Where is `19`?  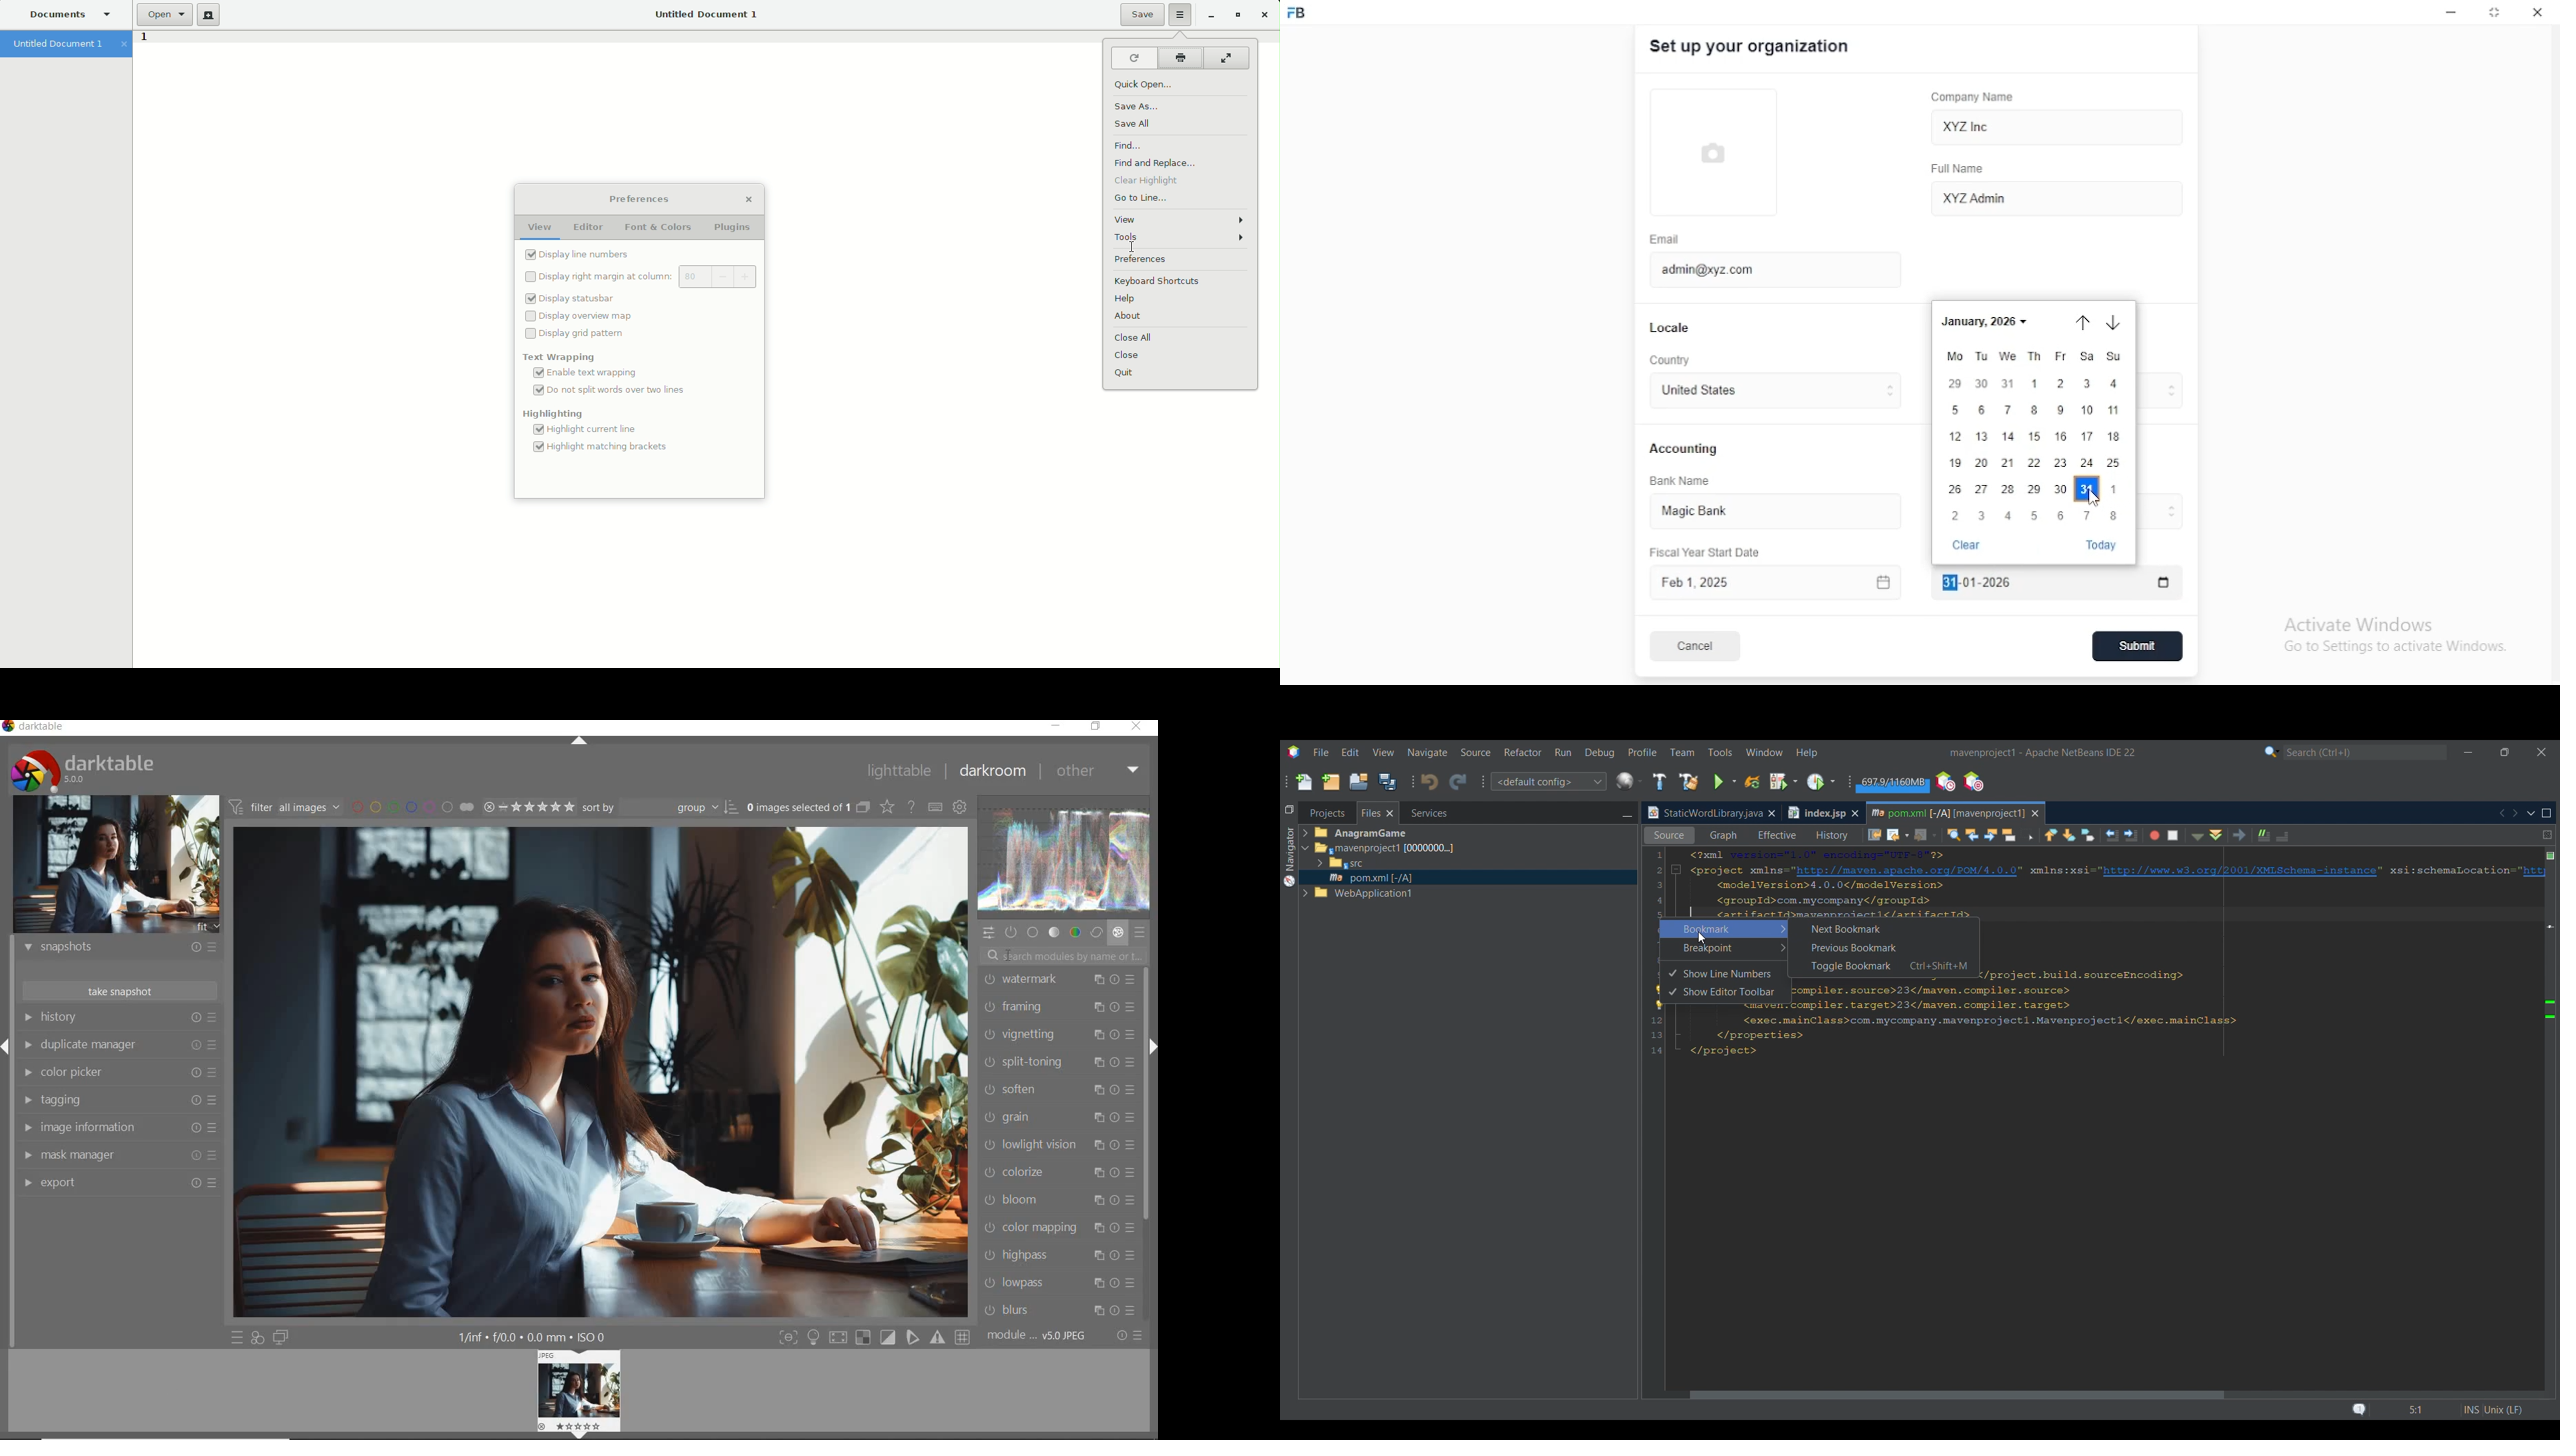
19 is located at coordinates (1954, 465).